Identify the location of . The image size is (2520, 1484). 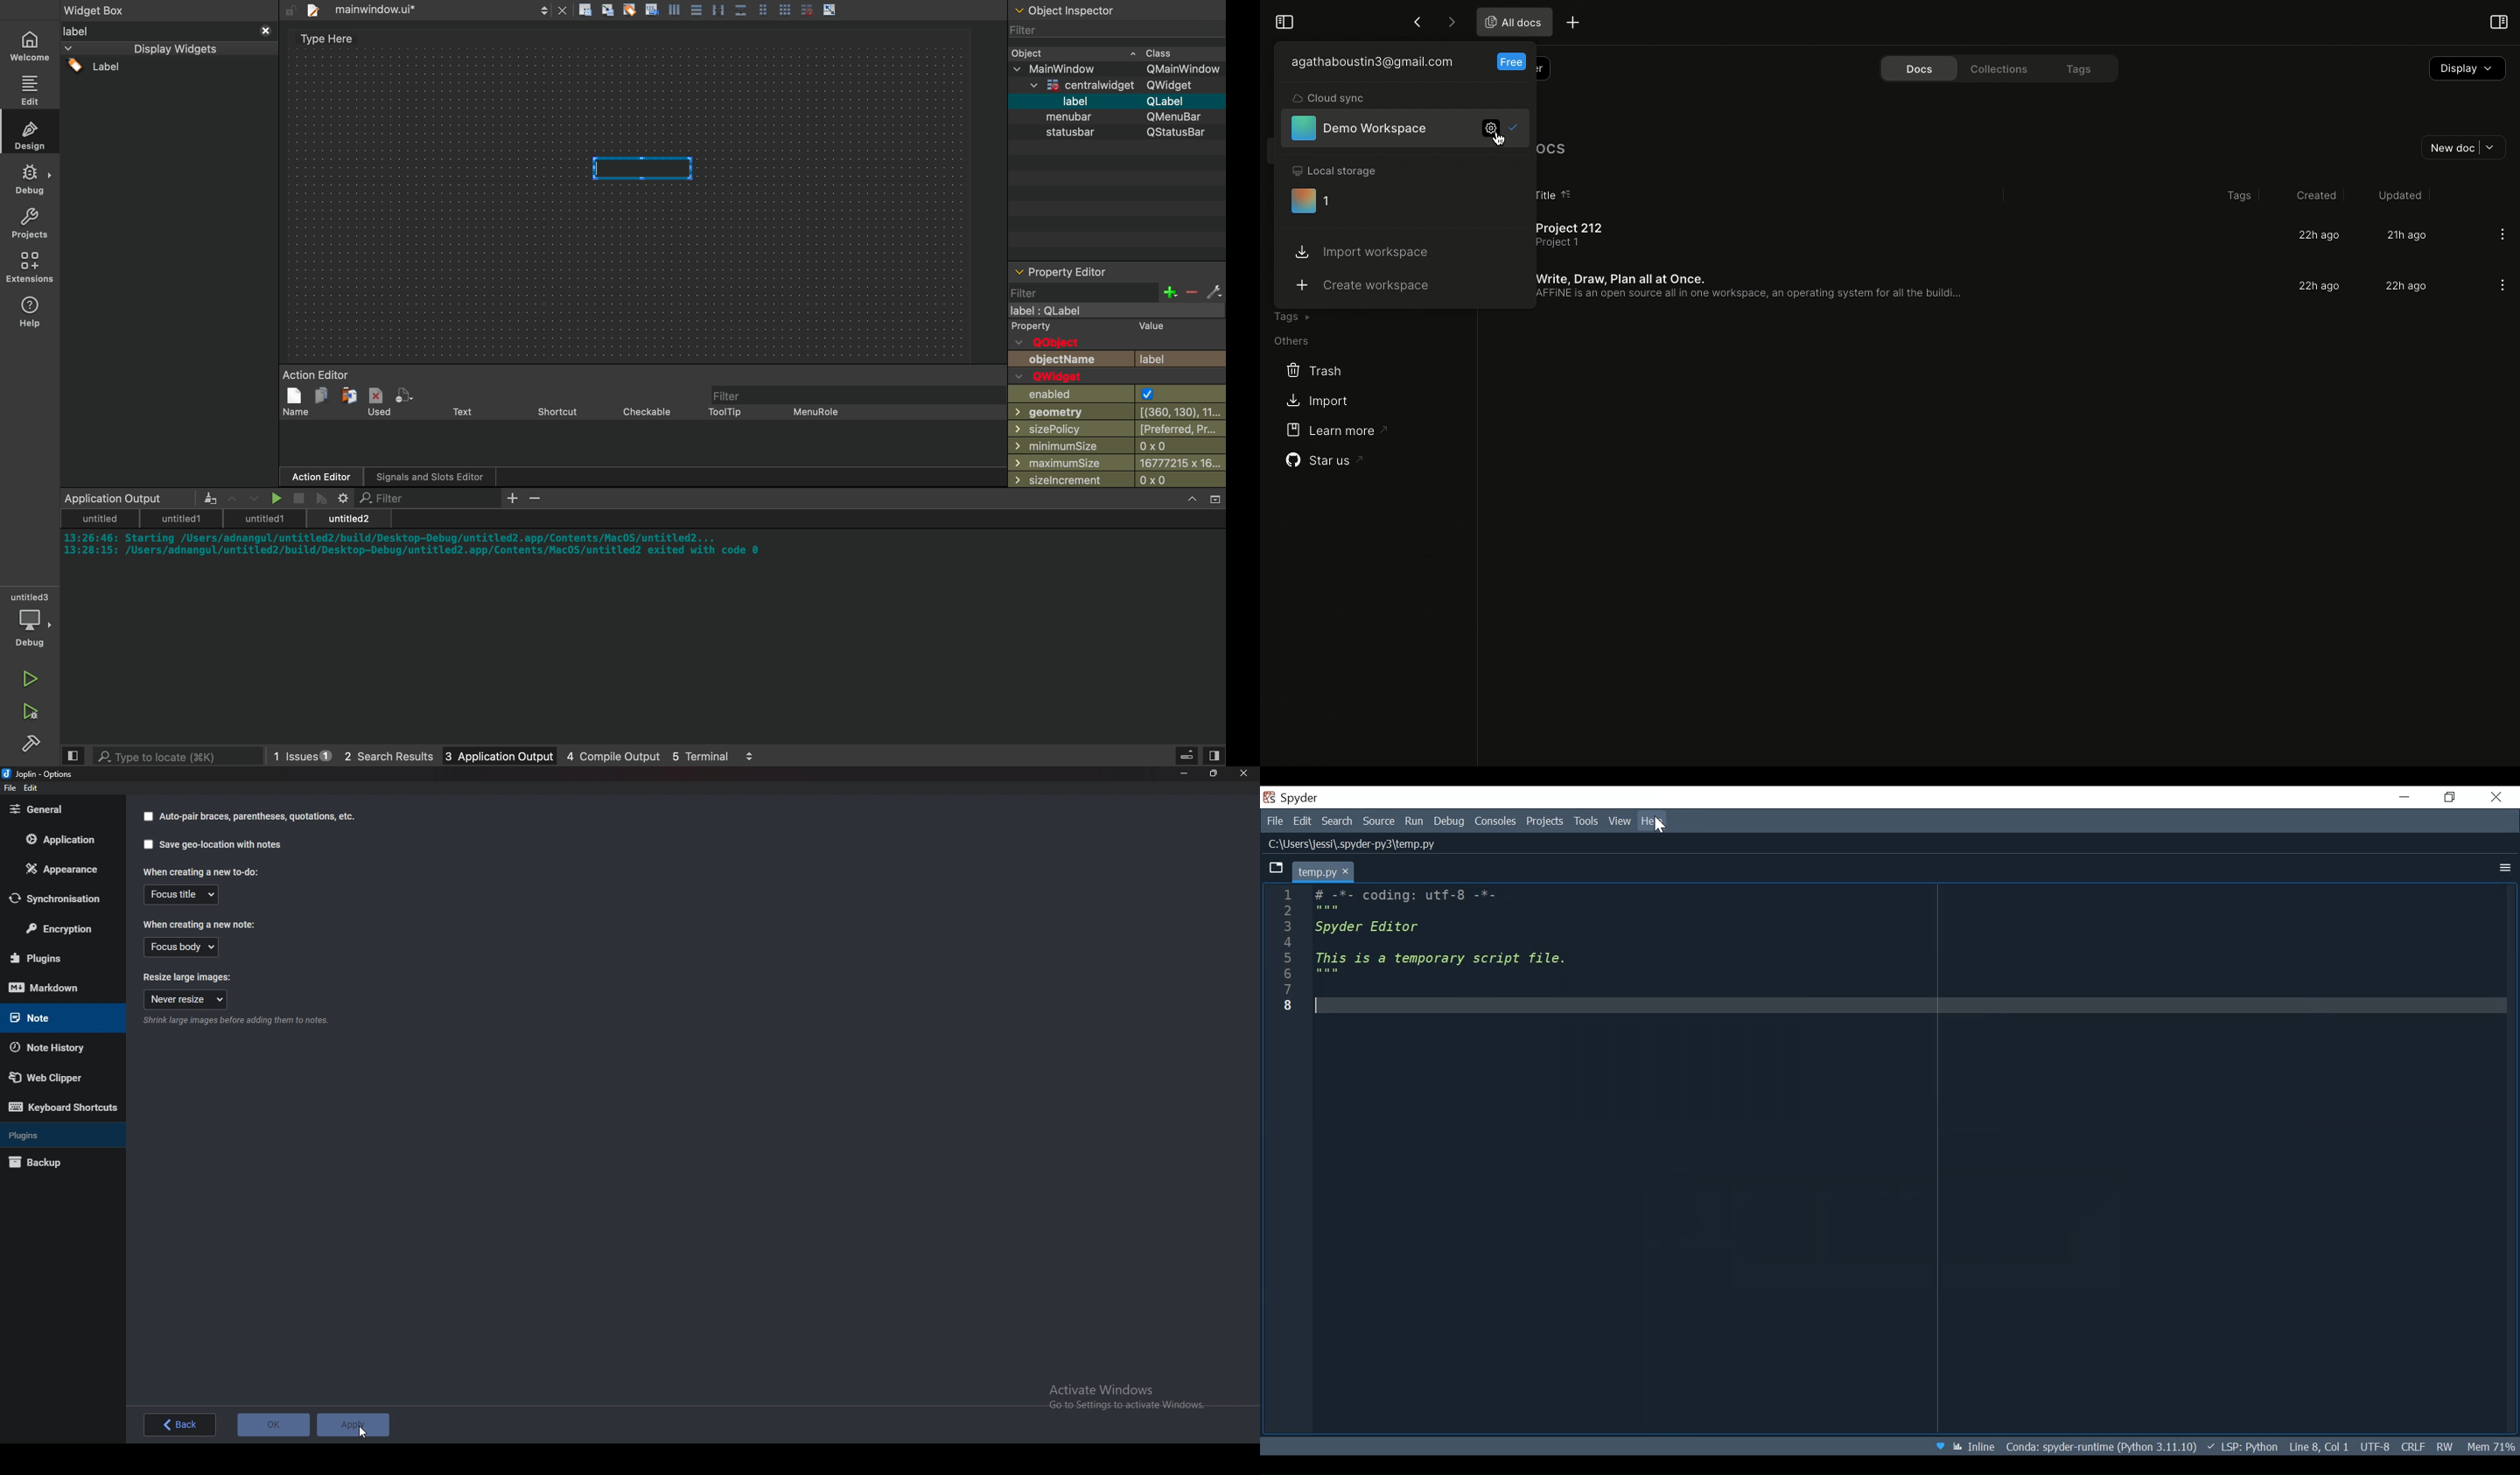
(33, 745).